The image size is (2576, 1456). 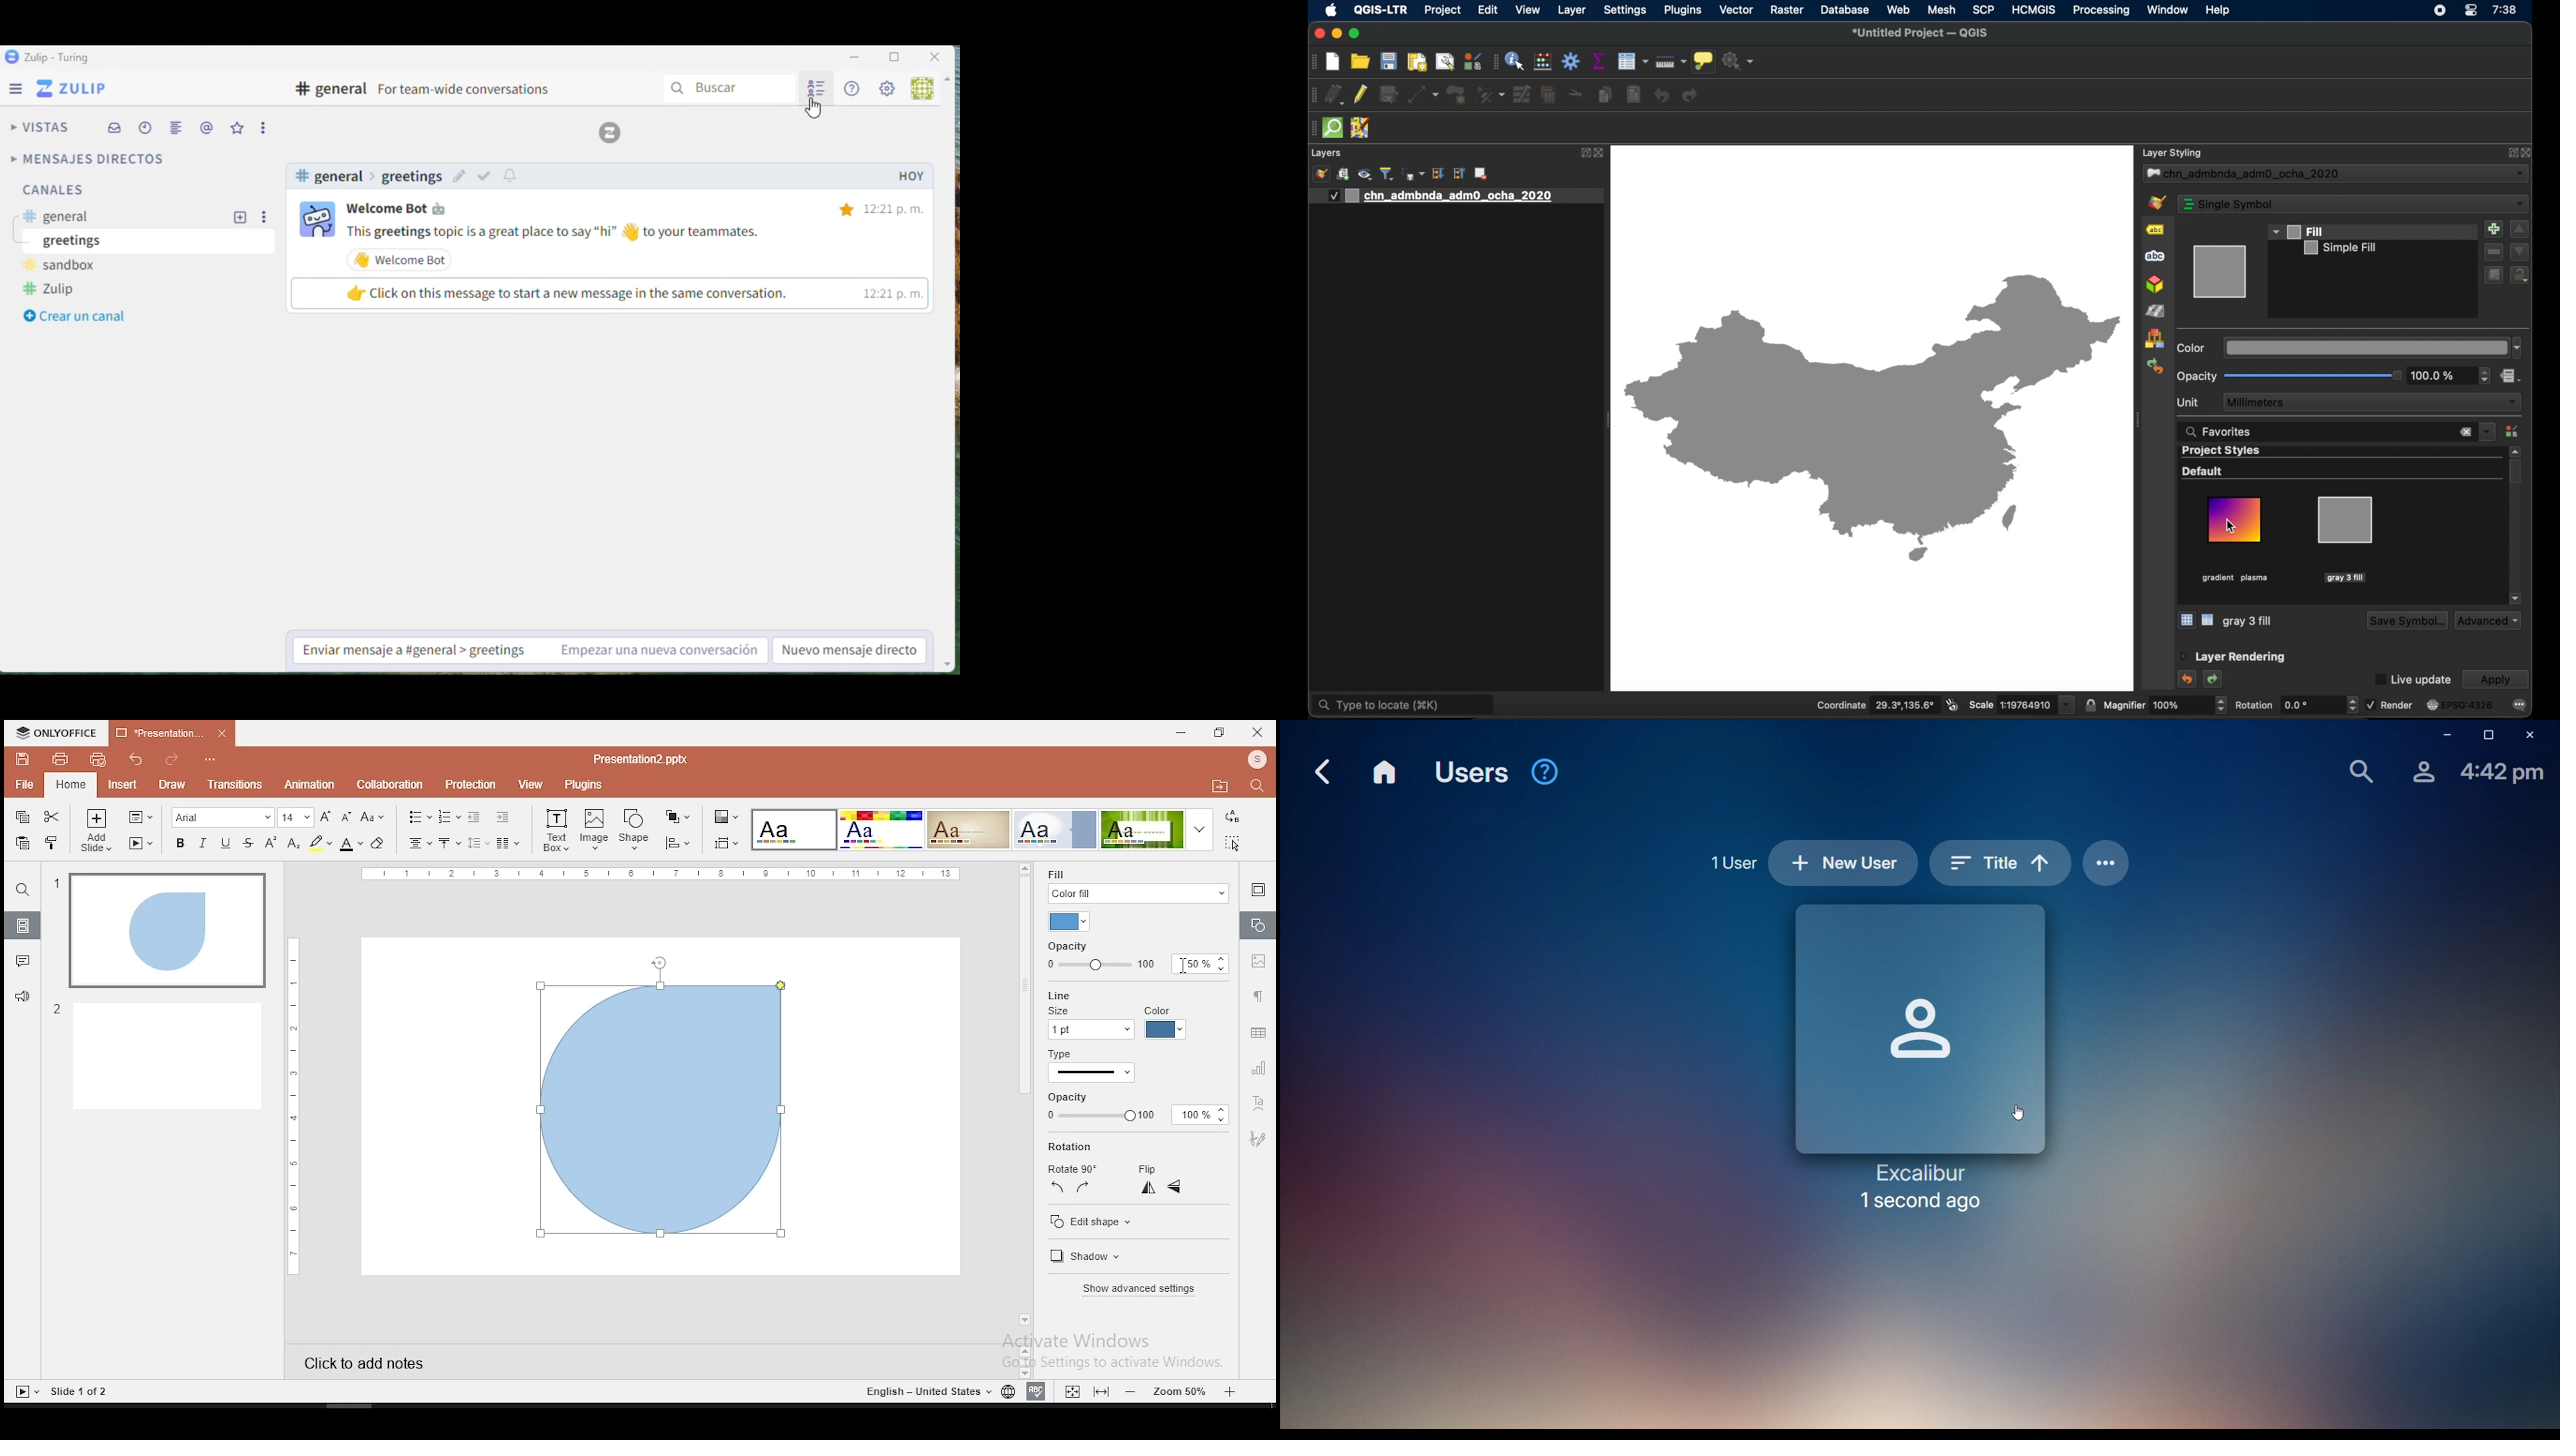 What do you see at coordinates (1571, 61) in the screenshot?
I see `toolbox` at bounding box center [1571, 61].